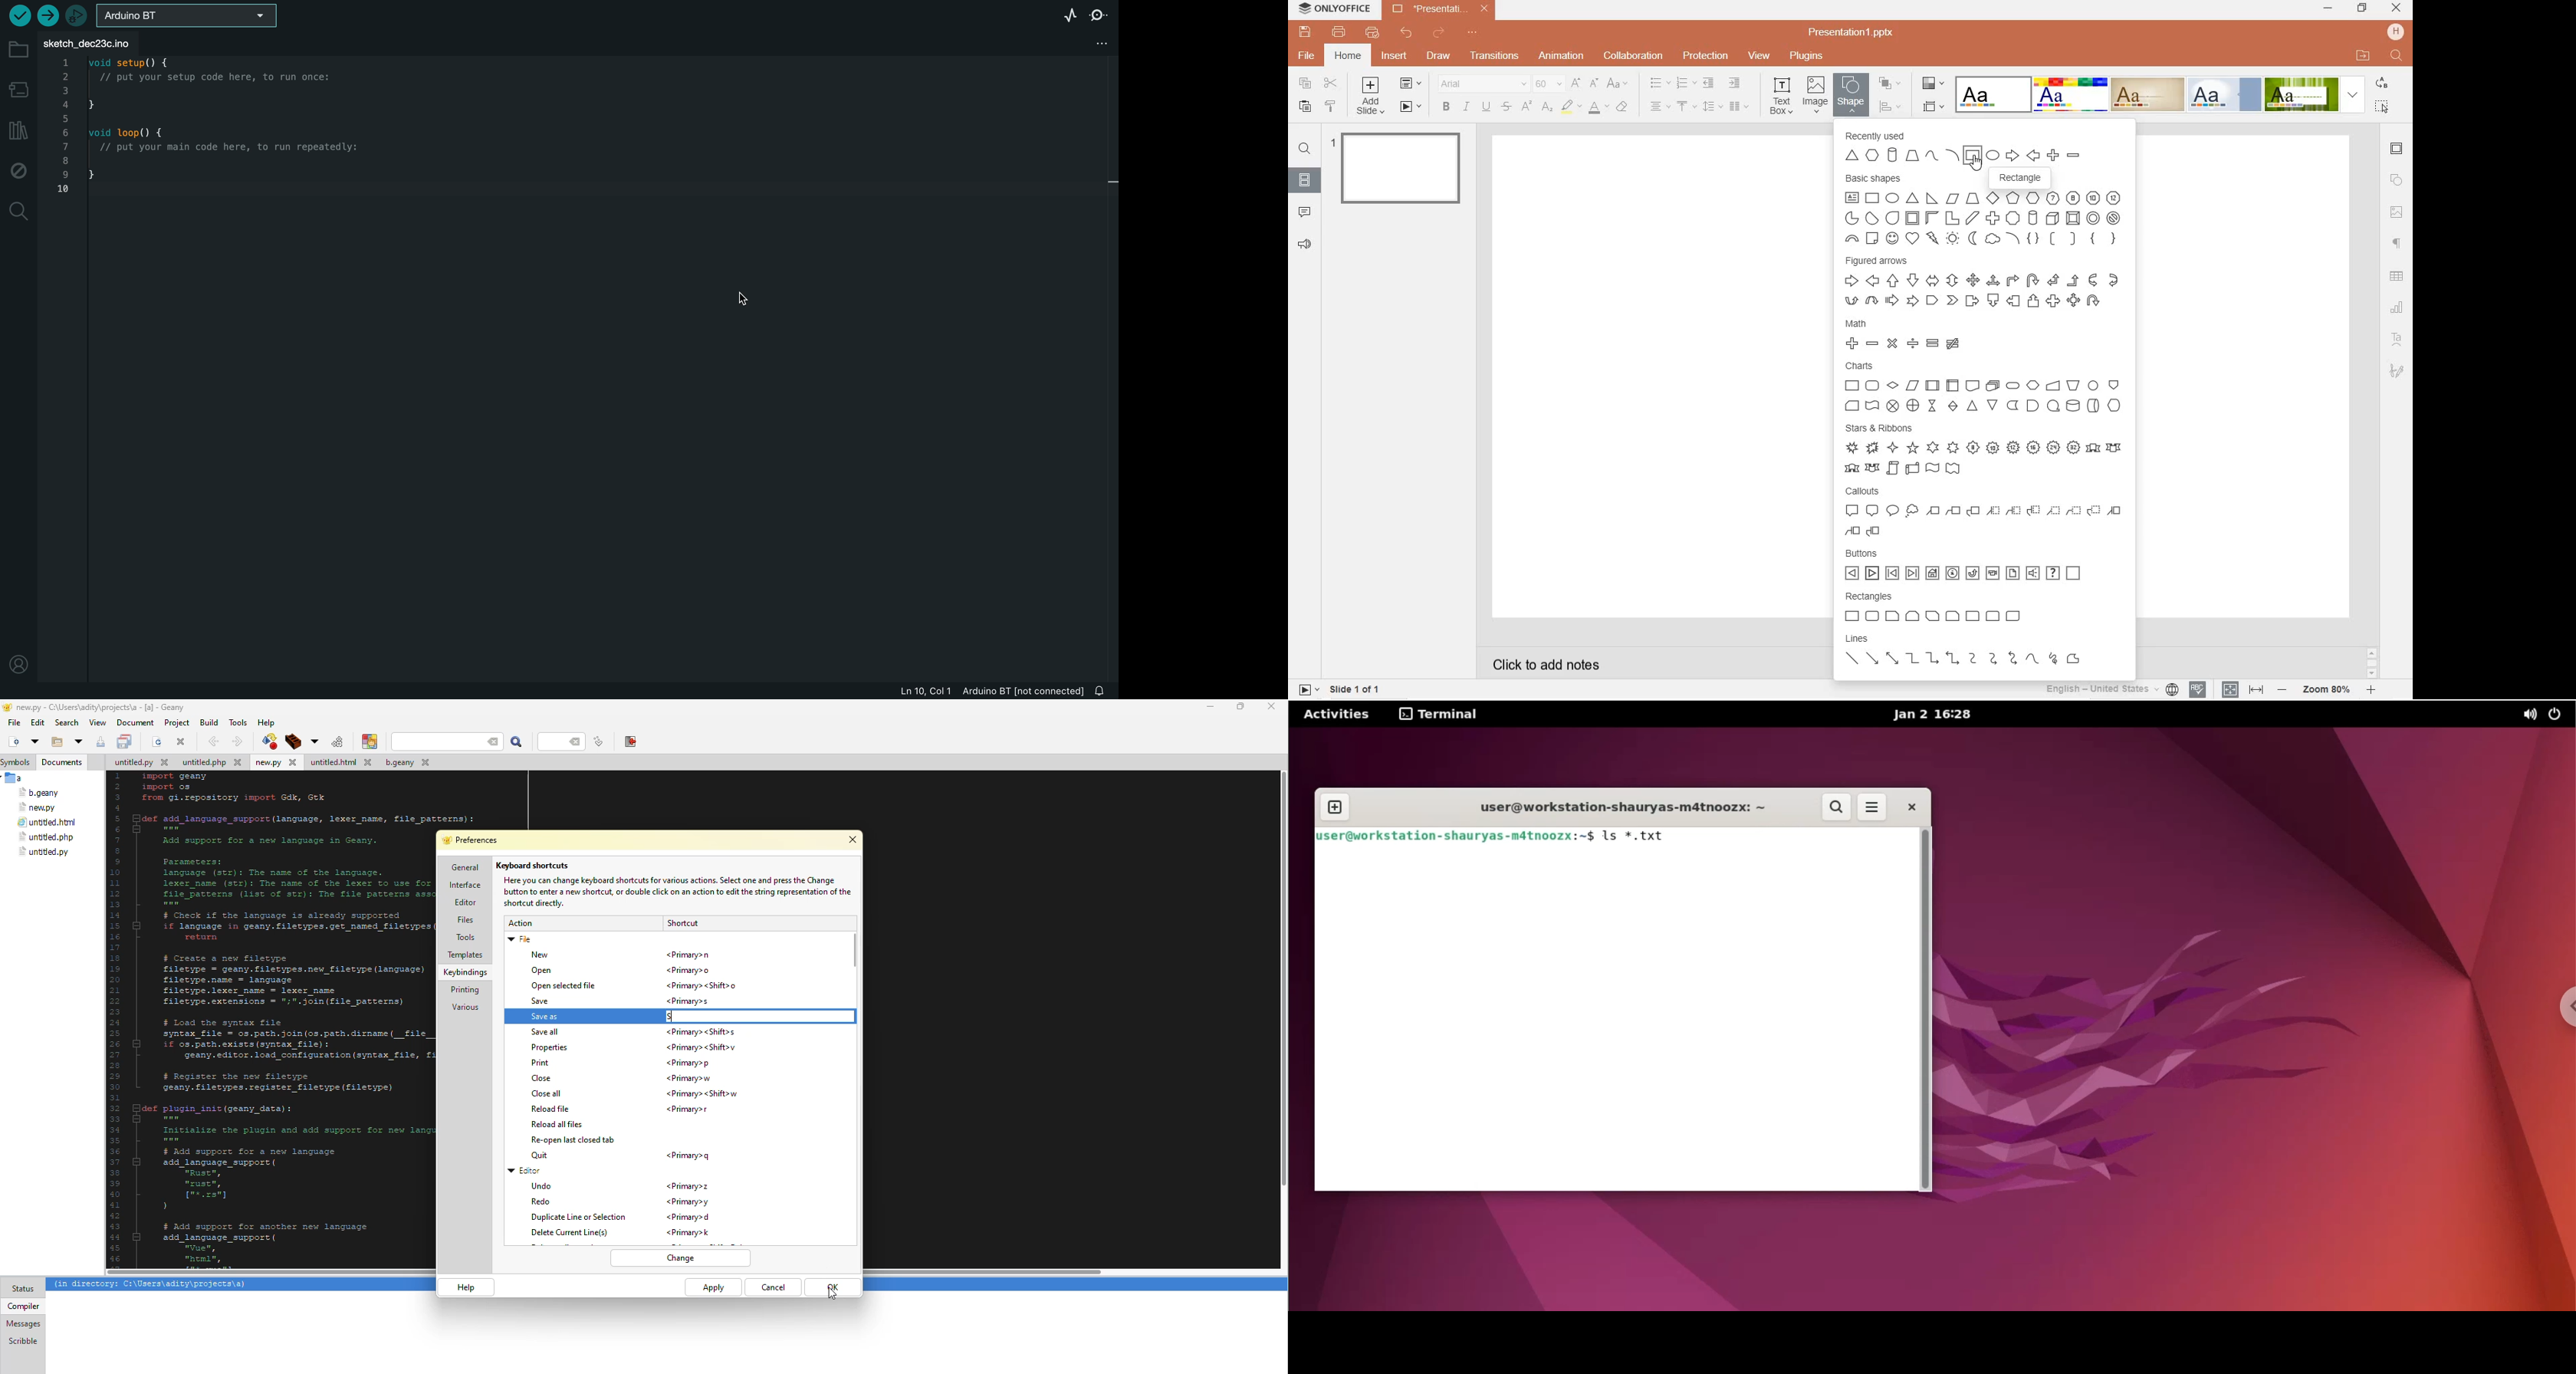 This screenshot has height=1400, width=2576. I want to click on select slide size, so click(1932, 107).